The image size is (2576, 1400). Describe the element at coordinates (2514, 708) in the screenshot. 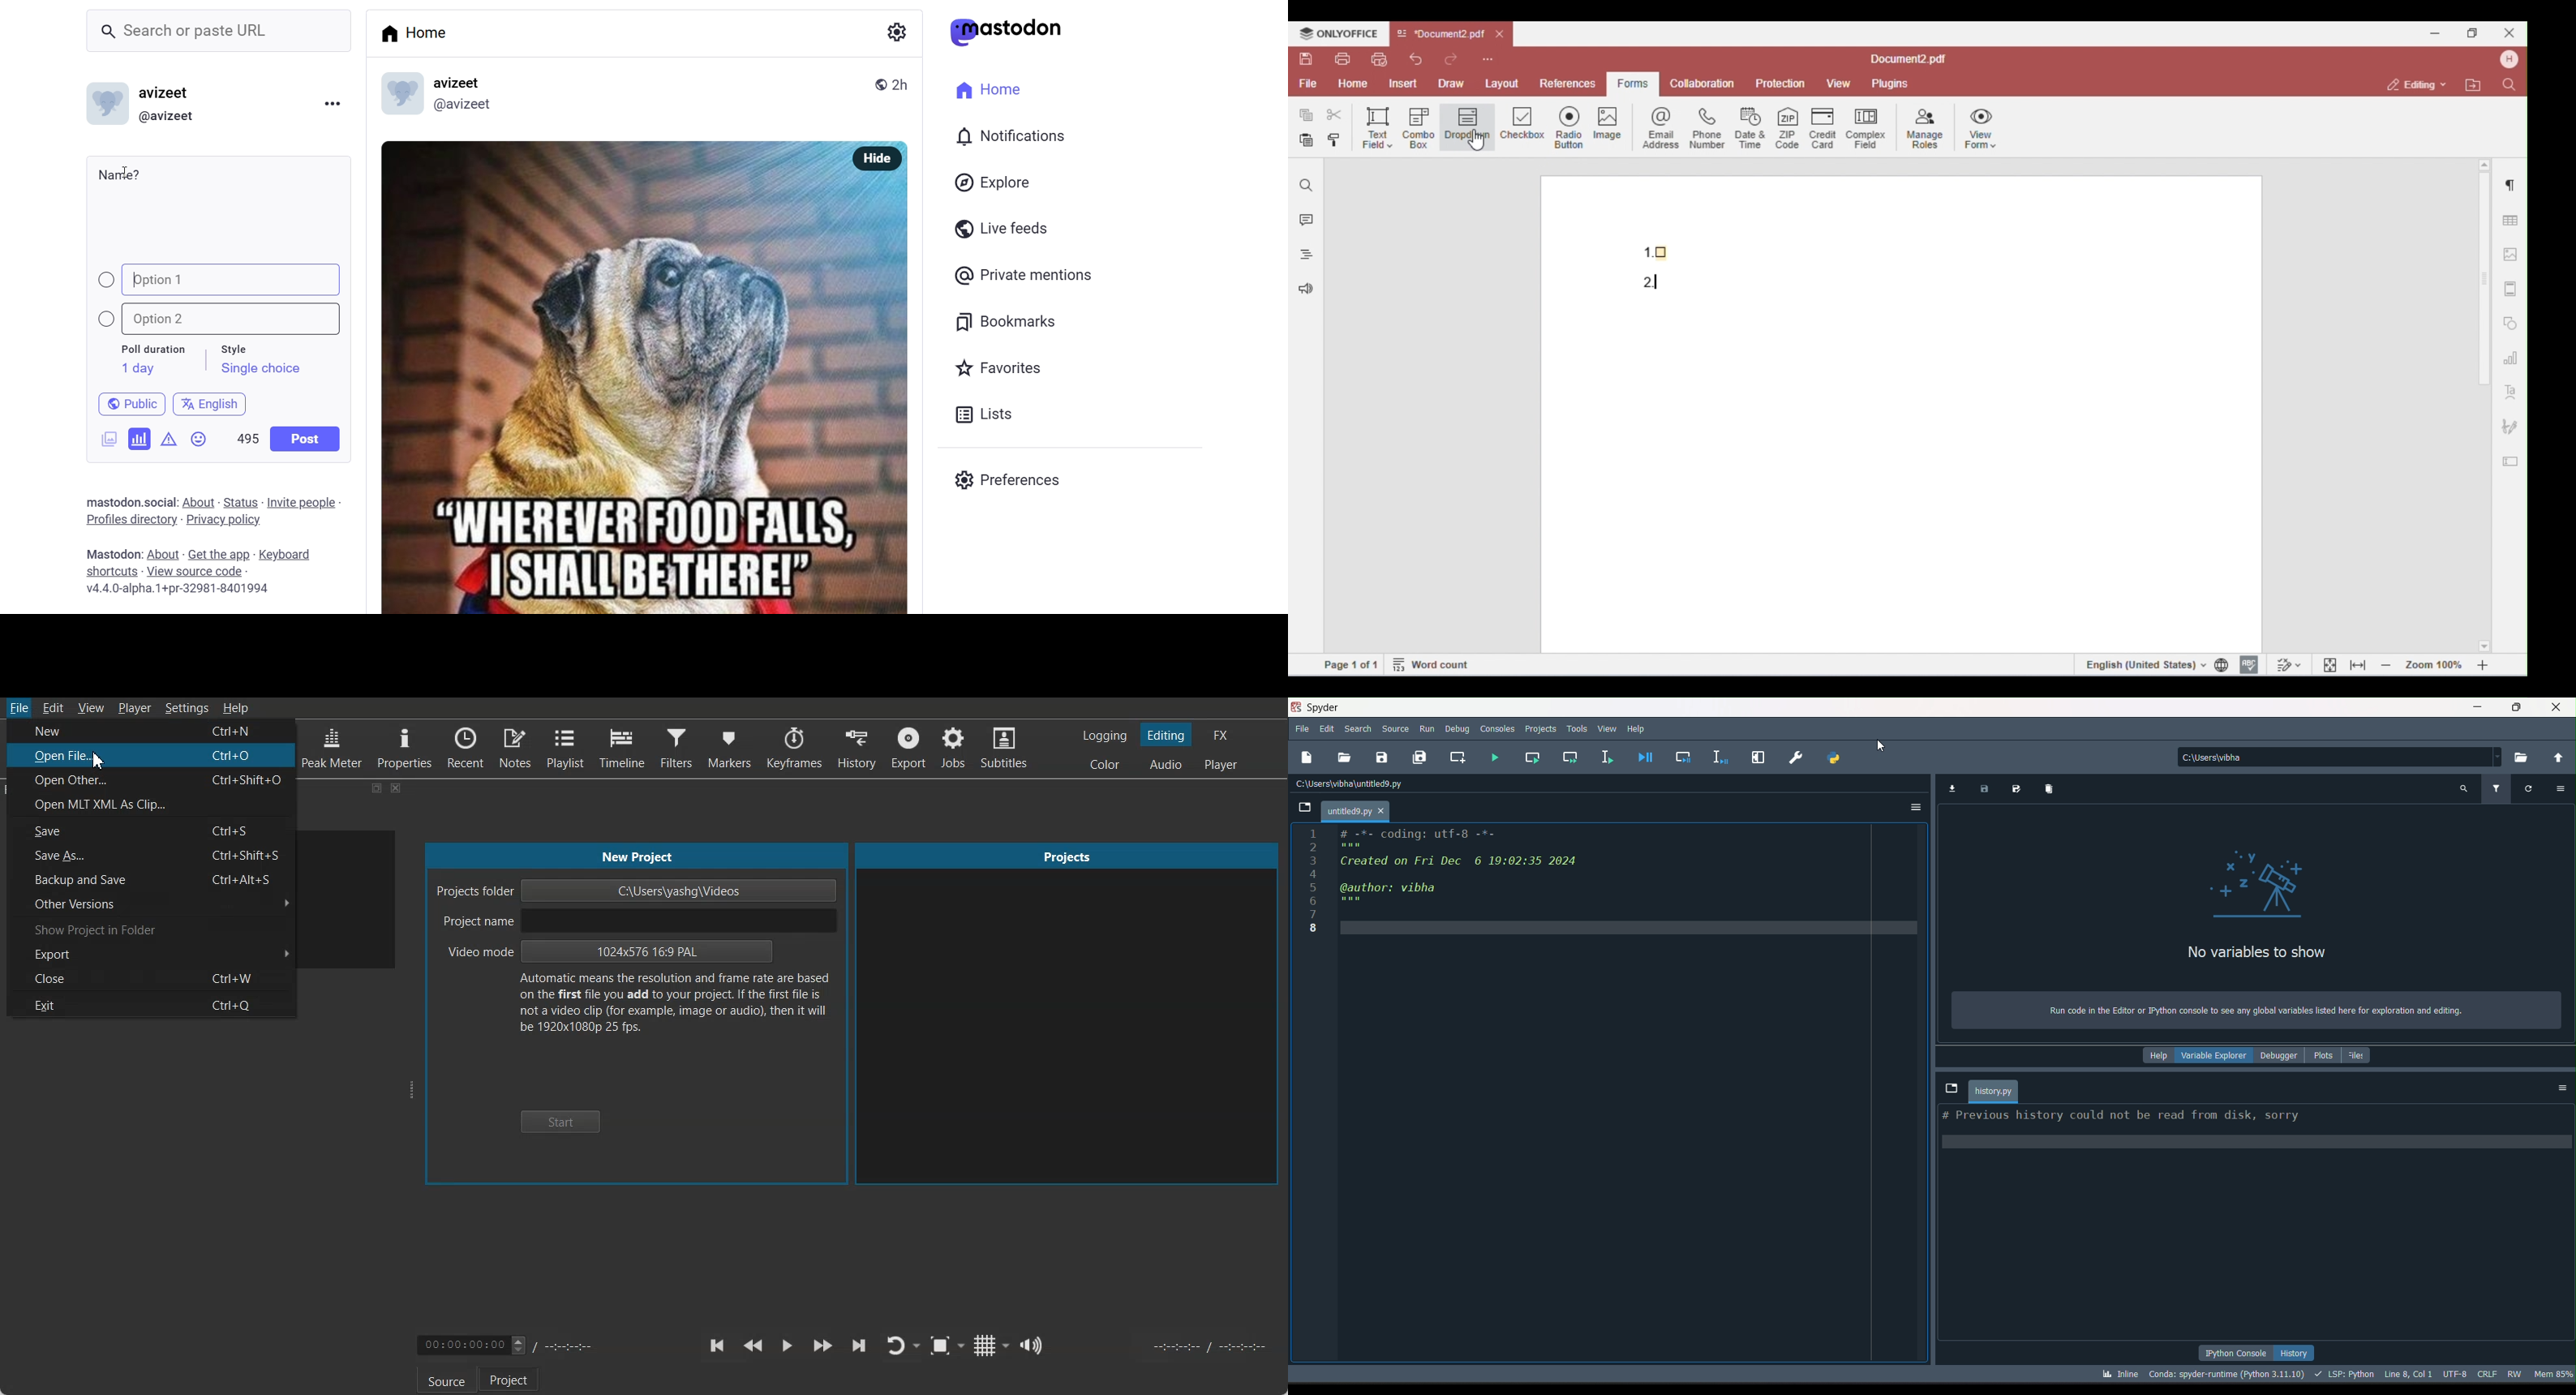

I see `minimize/maximize` at that location.